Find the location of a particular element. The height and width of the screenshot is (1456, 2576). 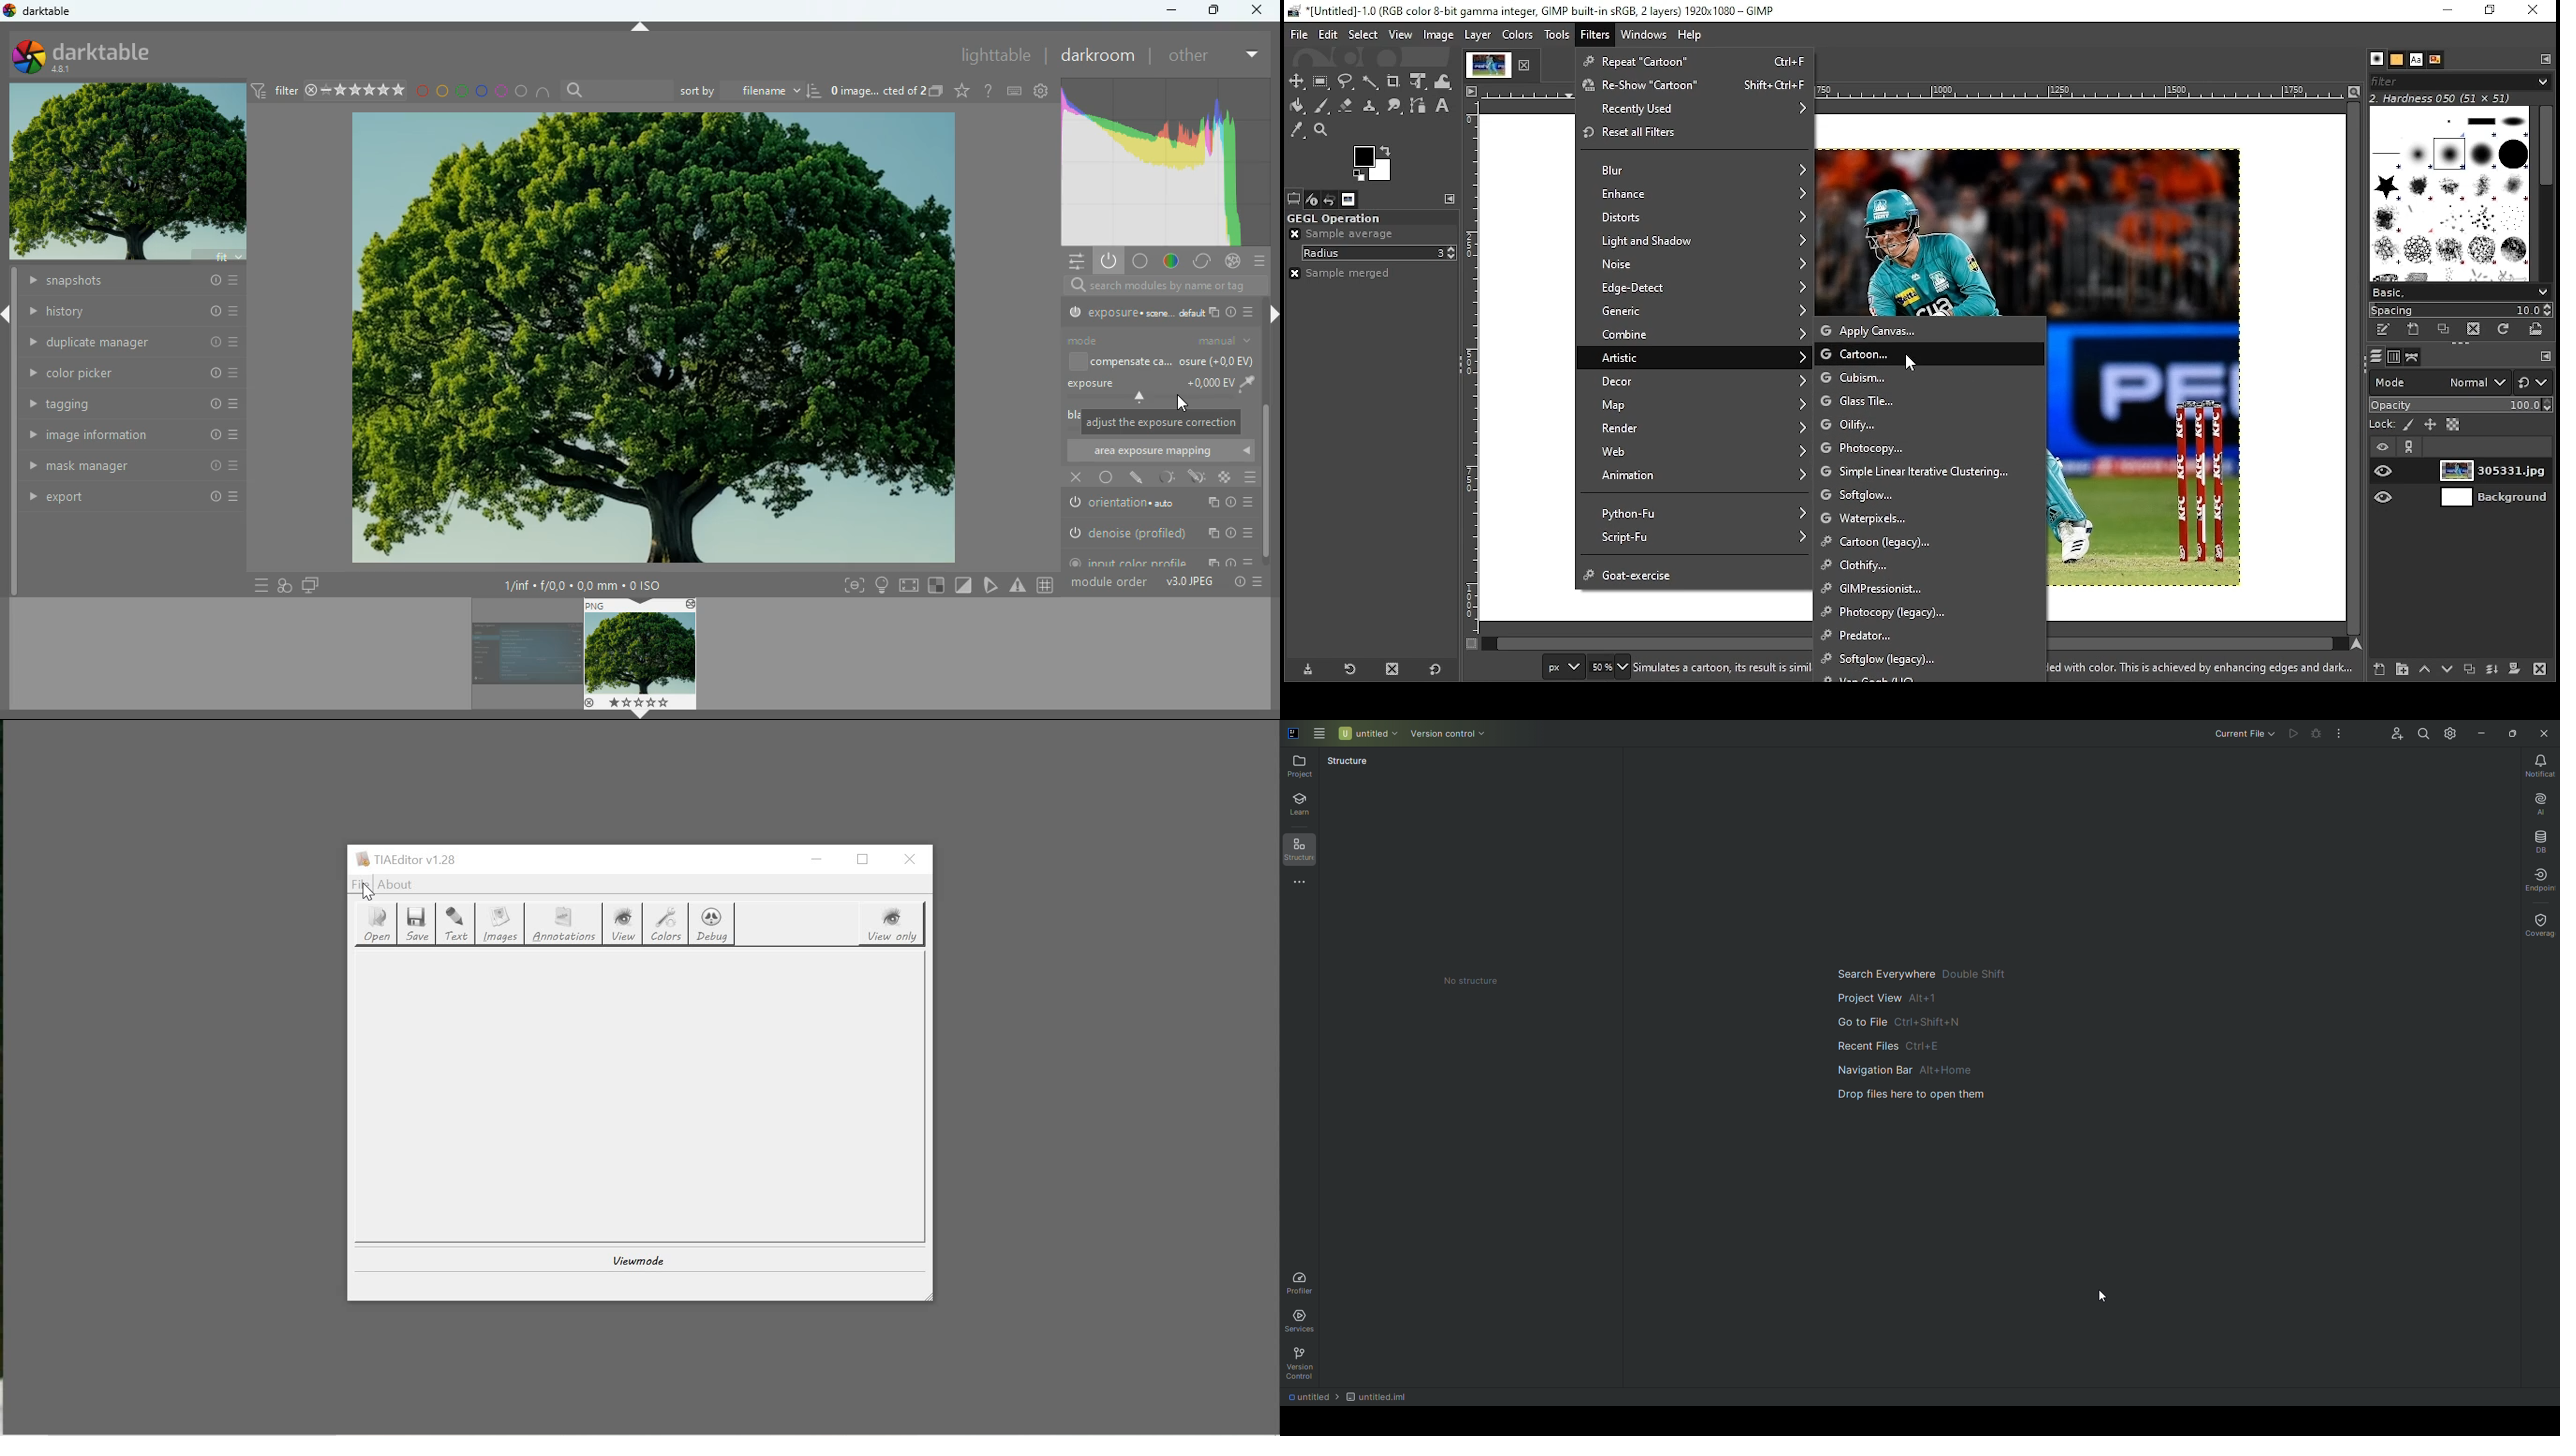

Structure is located at coordinates (1350, 761).